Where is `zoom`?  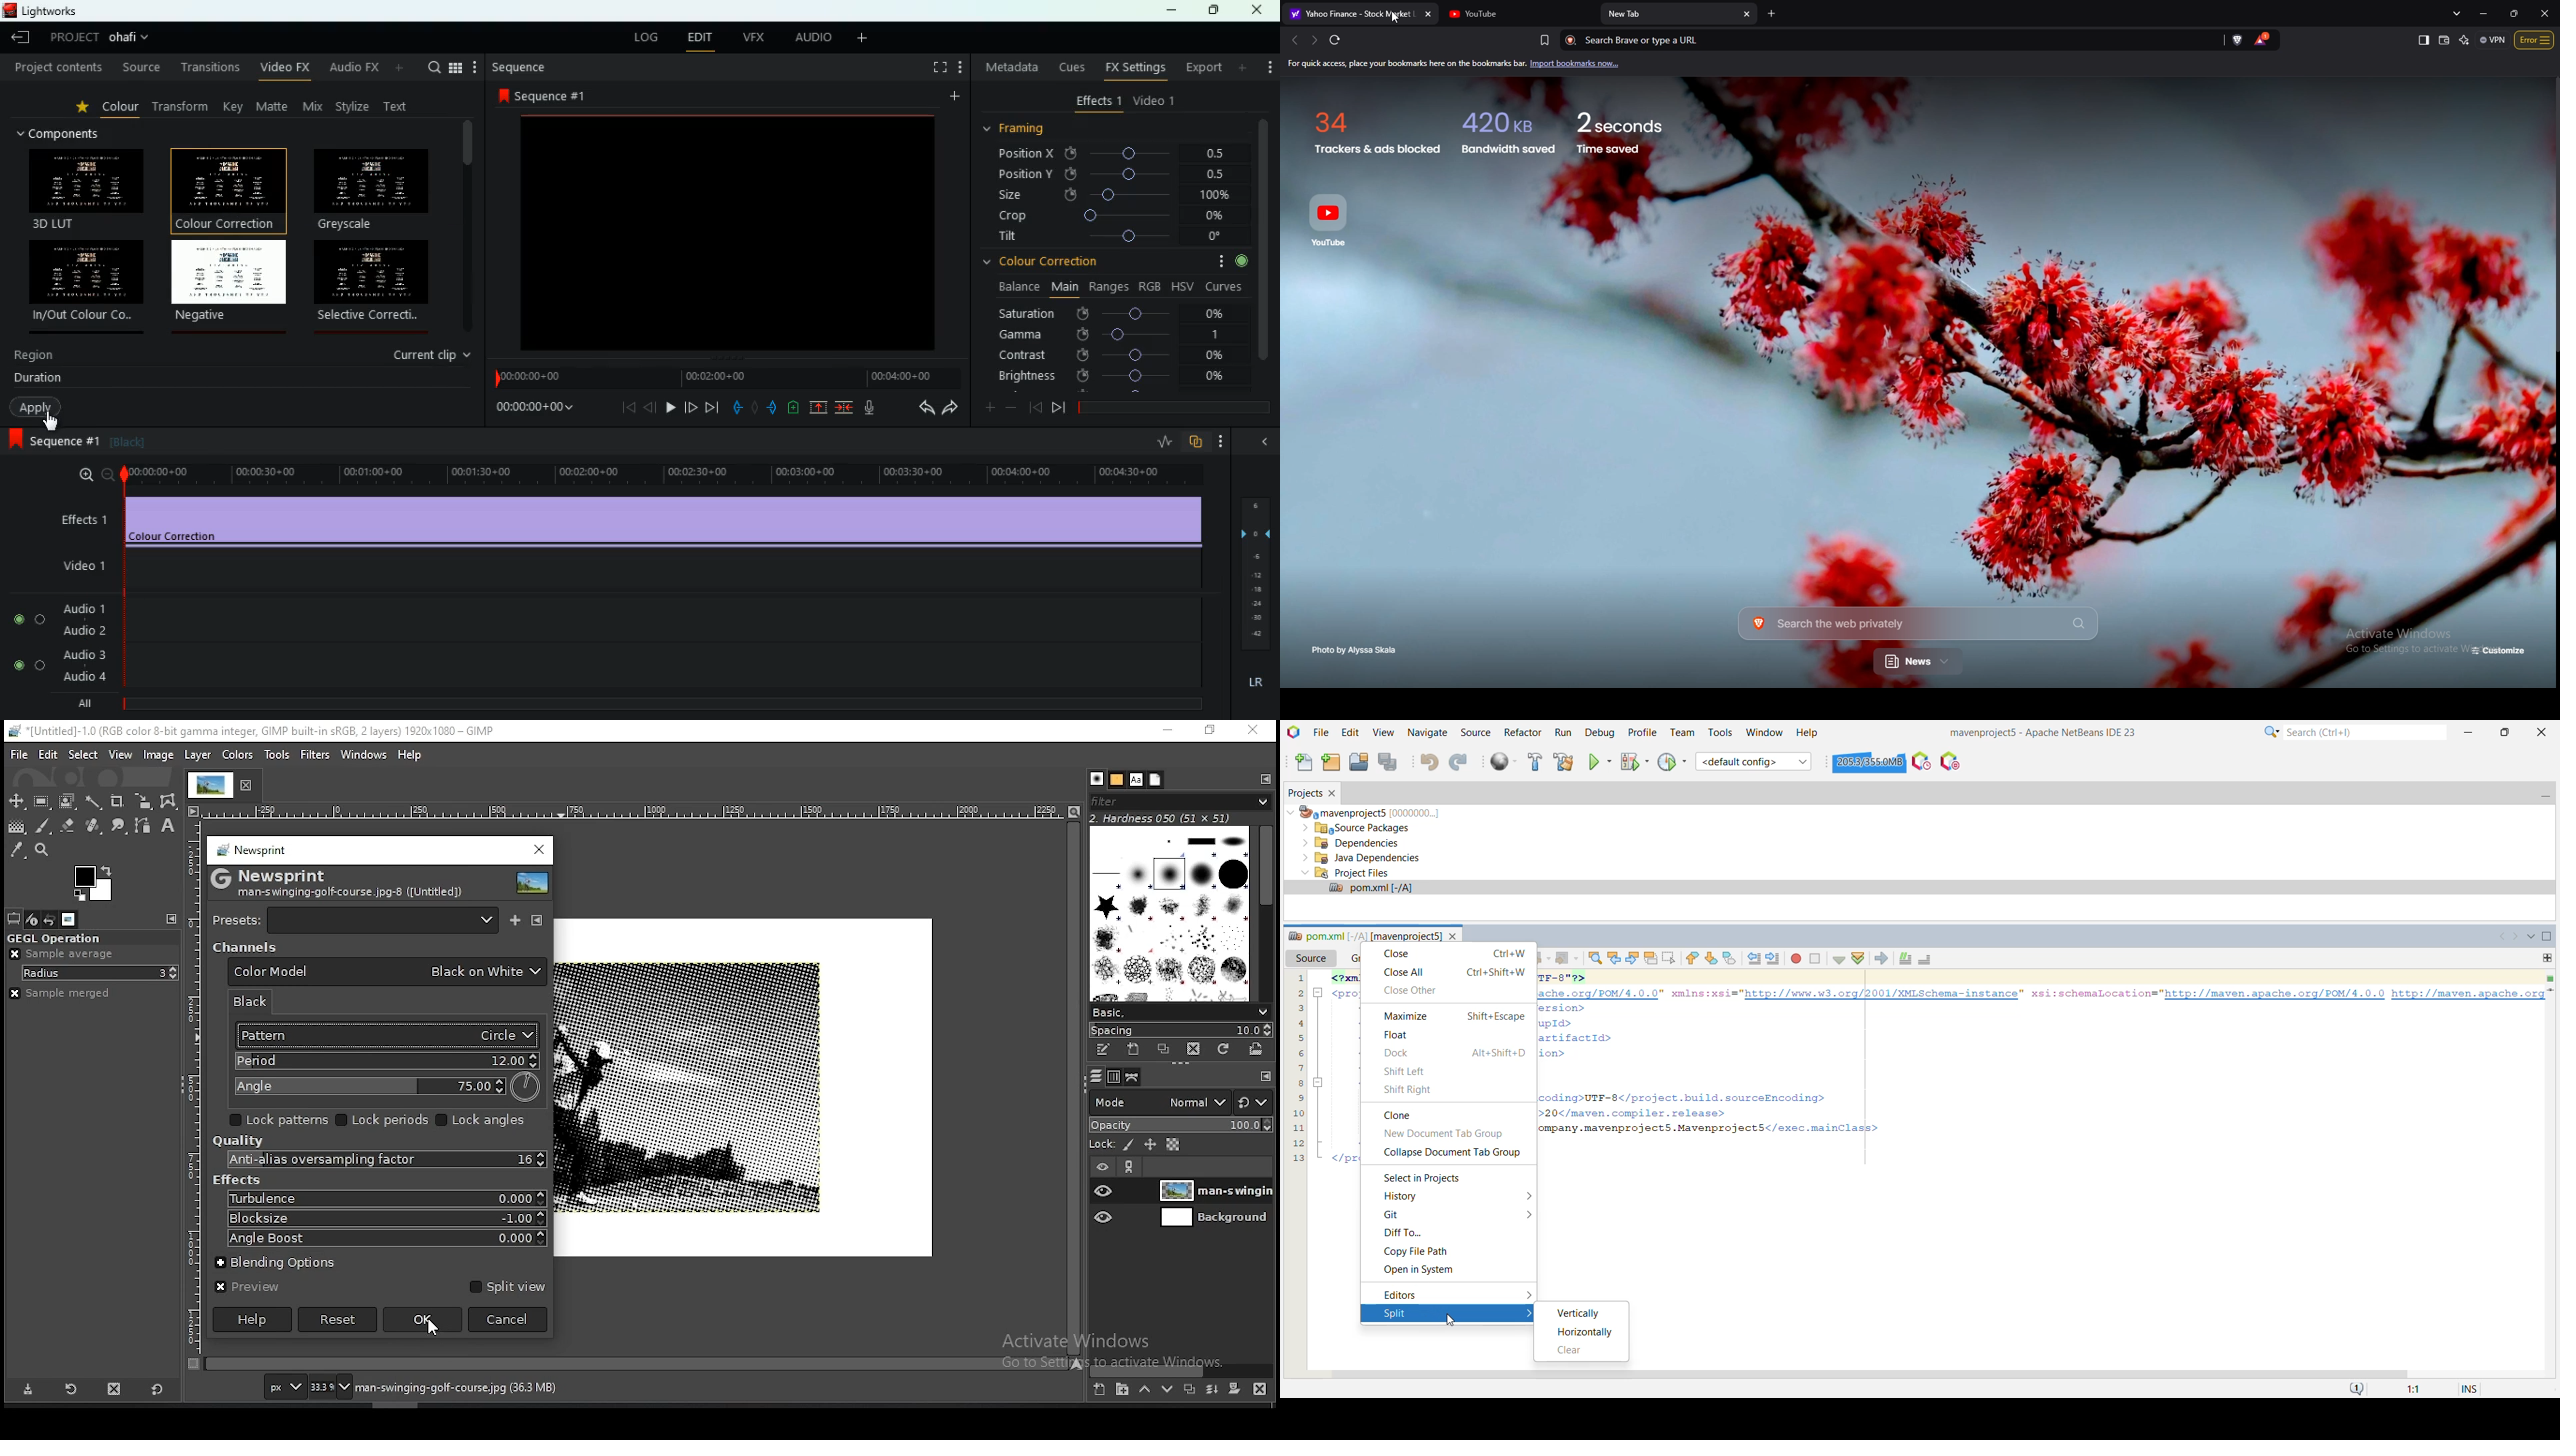 zoom is located at coordinates (80, 475).